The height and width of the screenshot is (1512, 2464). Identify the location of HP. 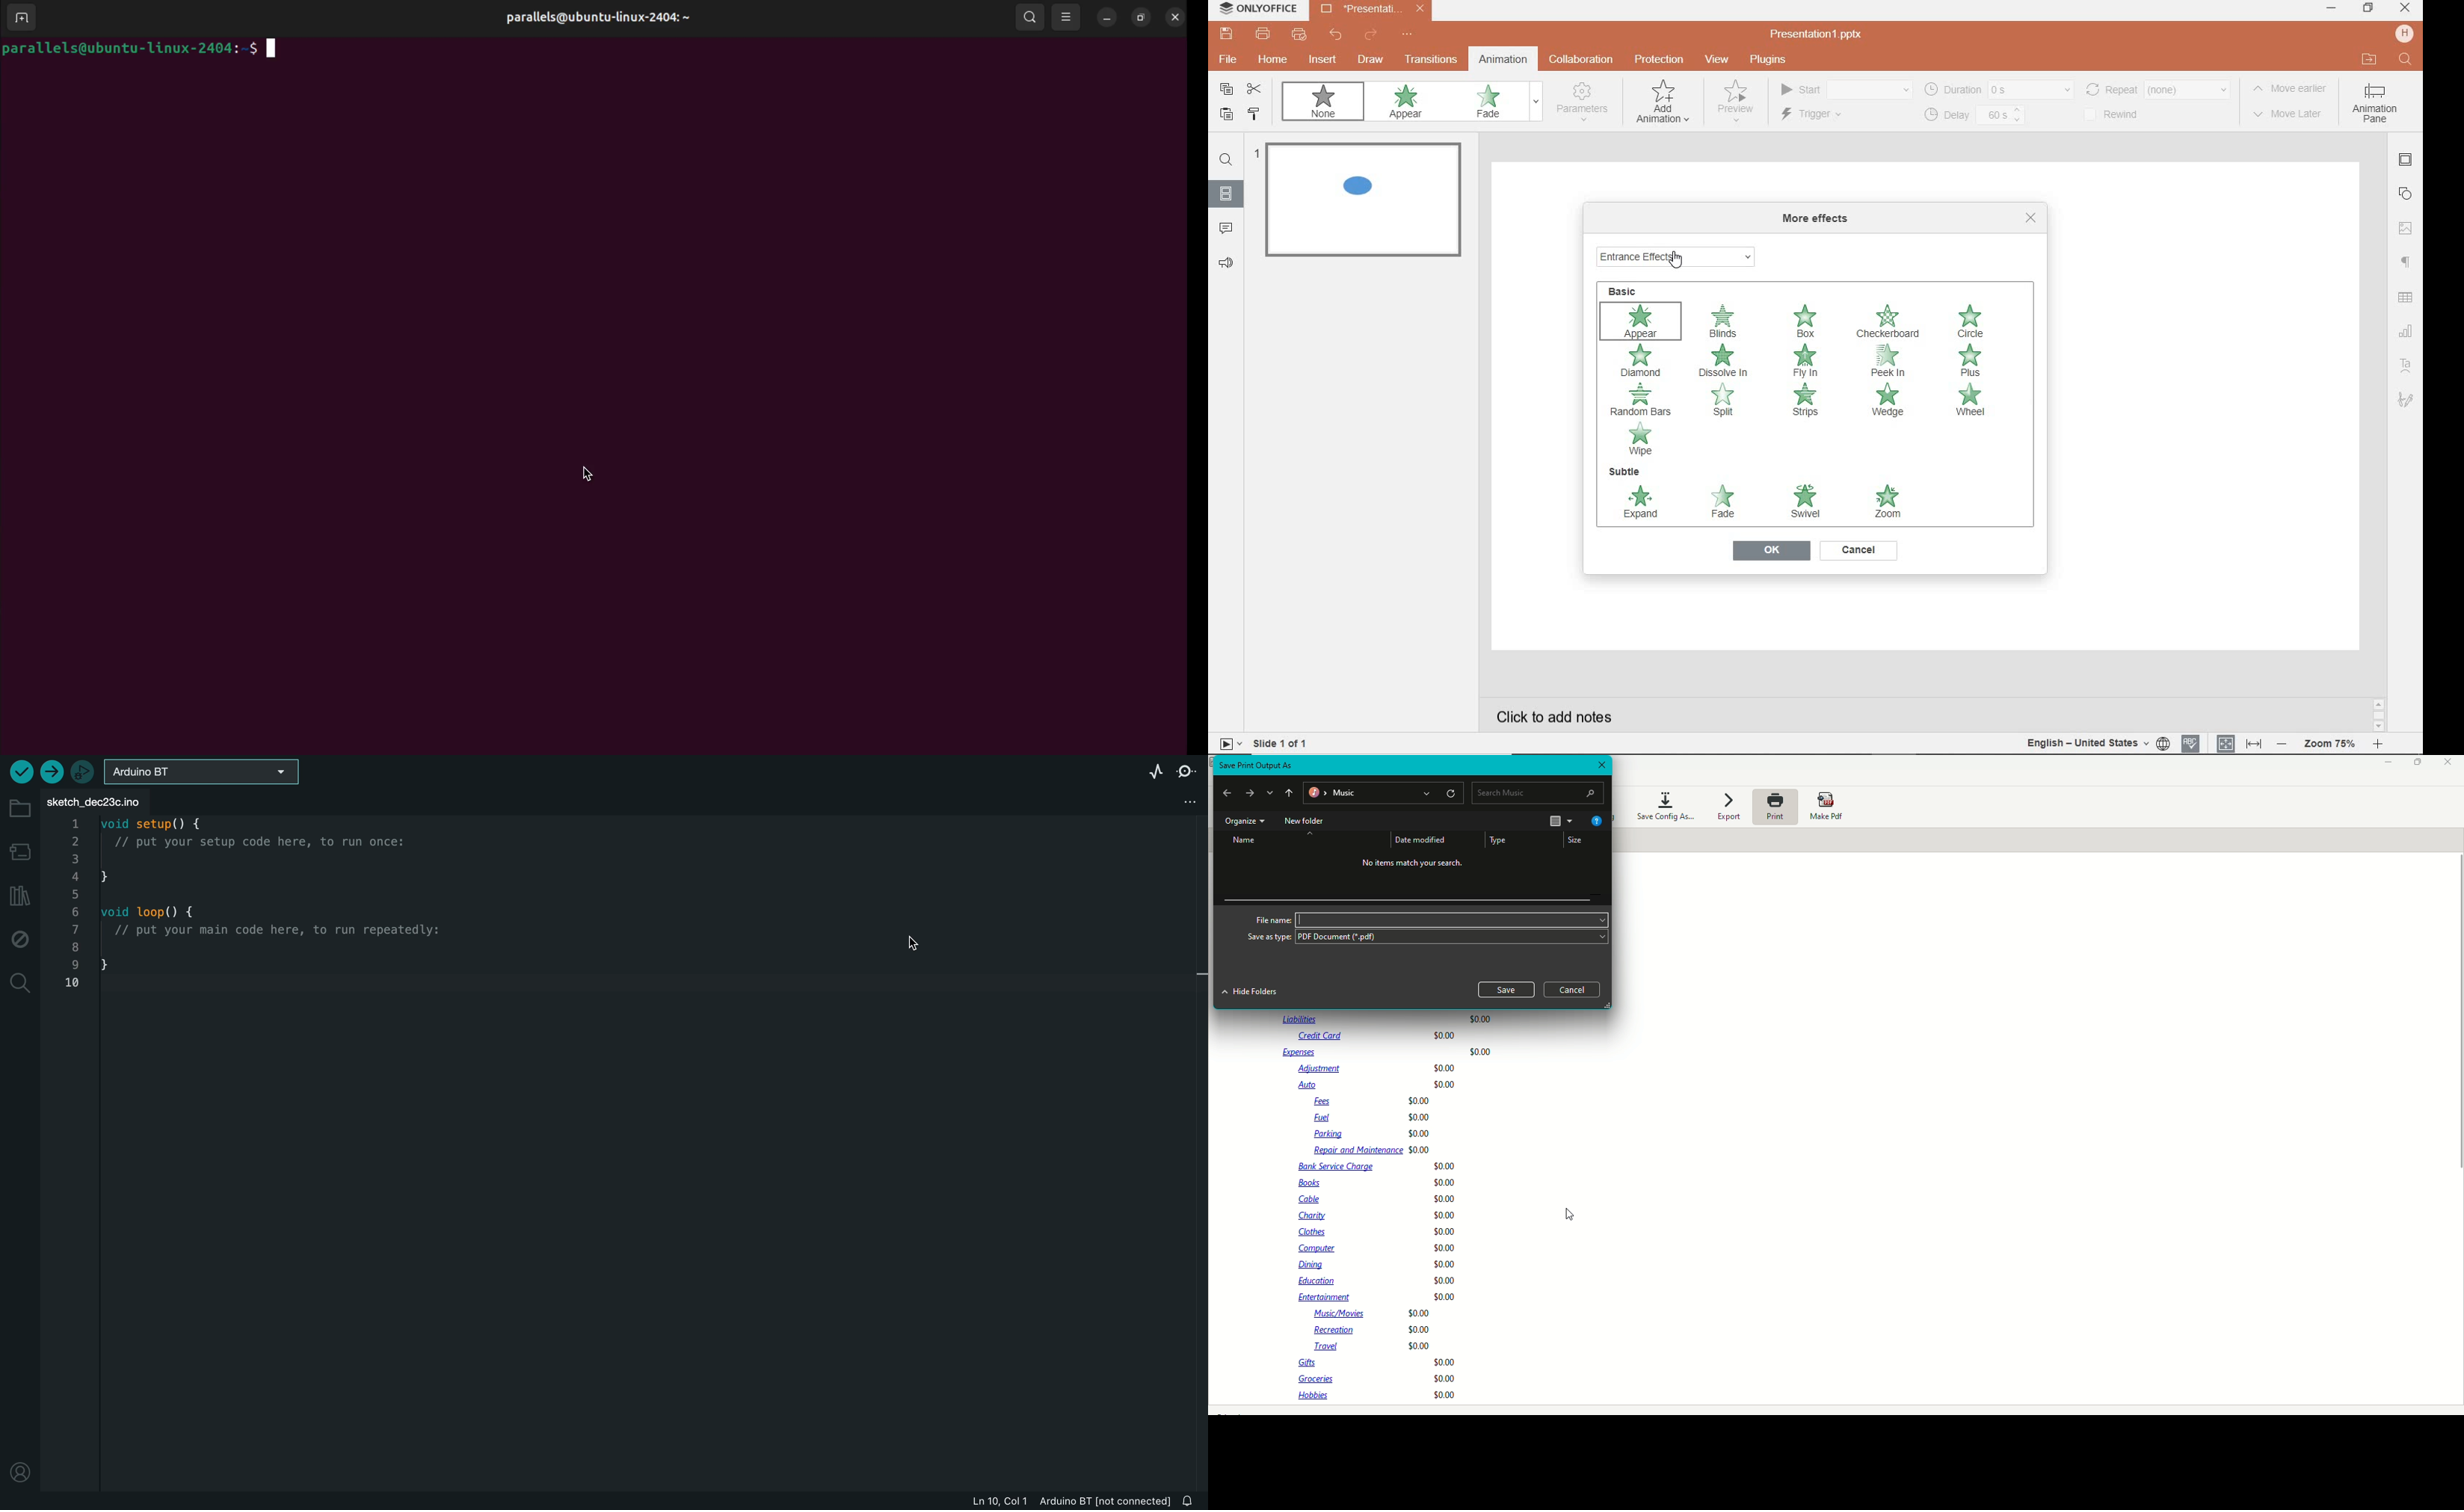
(2404, 35).